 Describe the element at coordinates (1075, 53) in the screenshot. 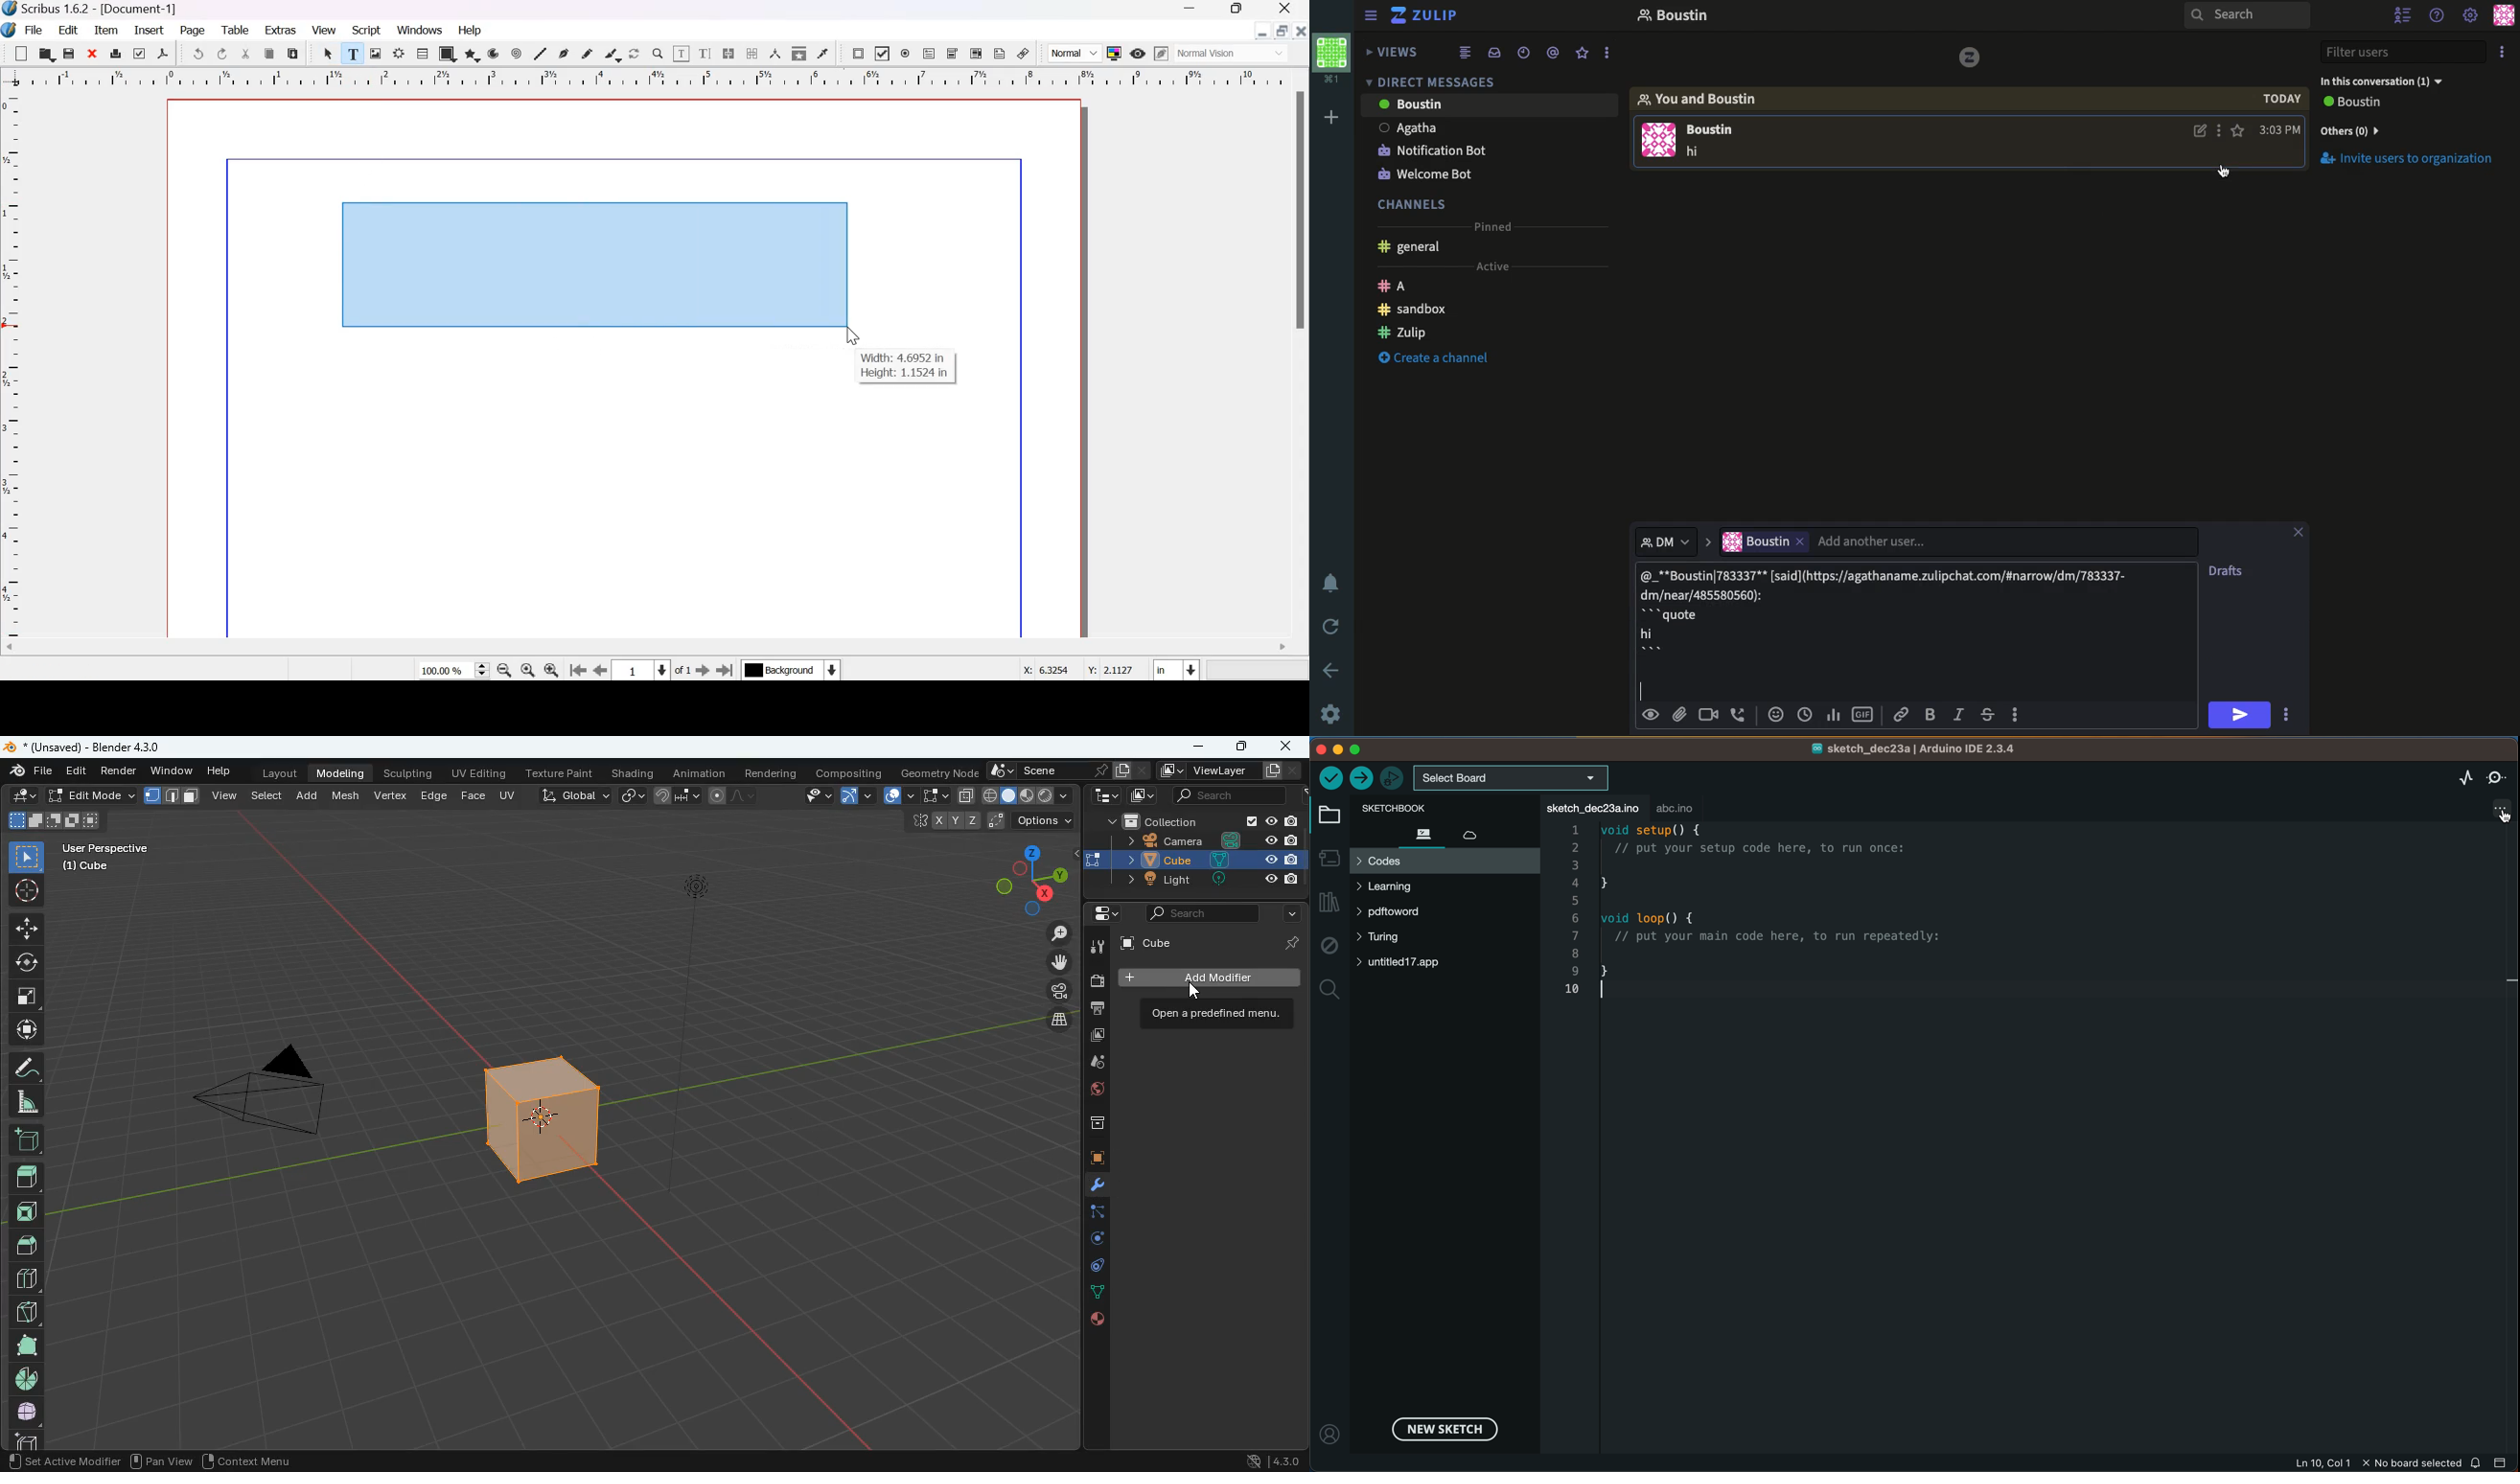

I see `Normal` at that location.